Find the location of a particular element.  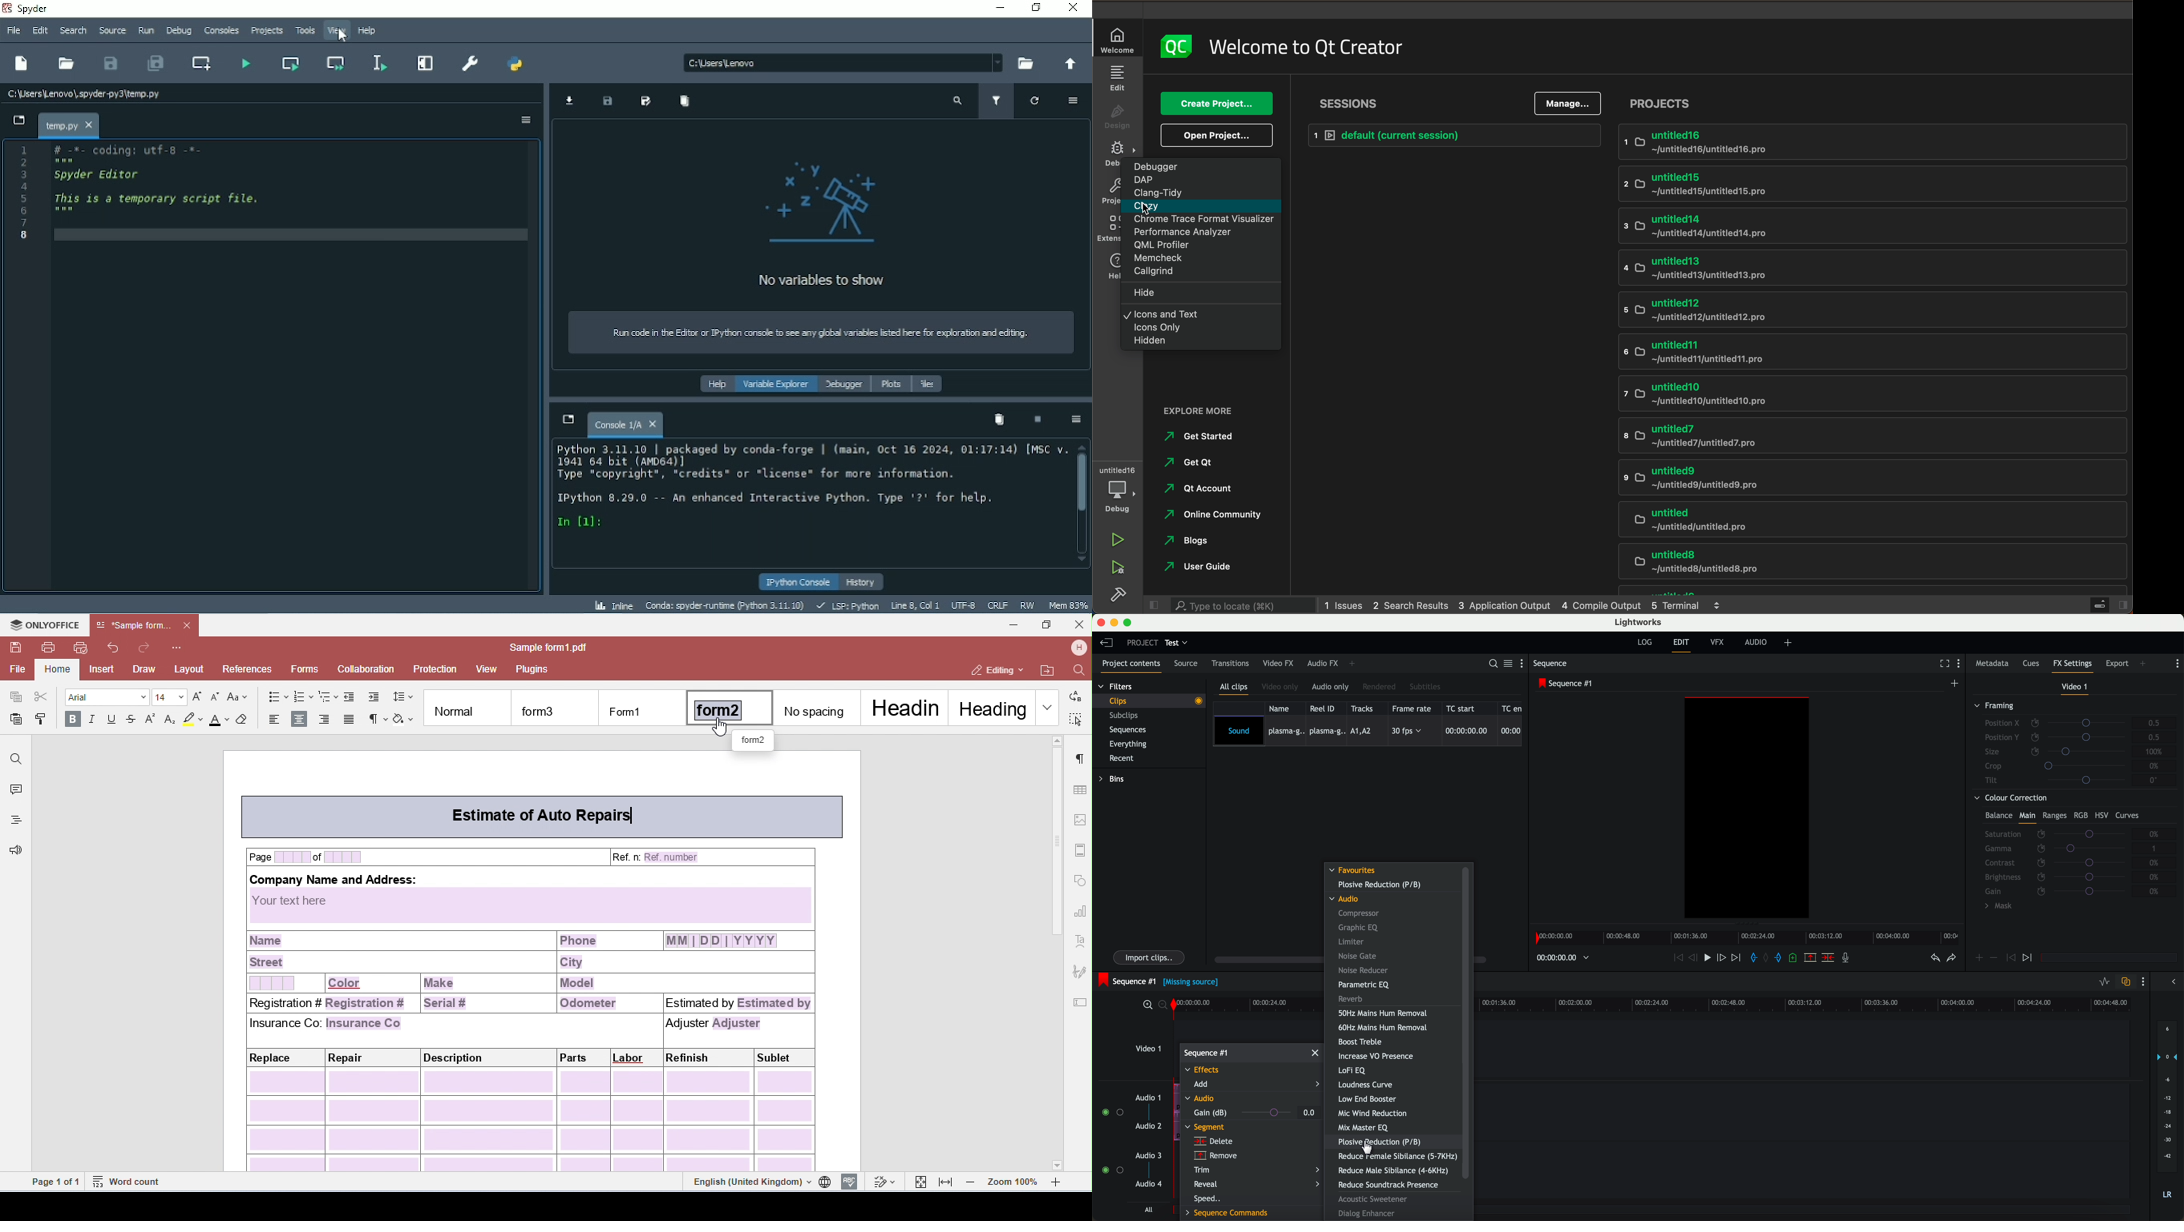

UTF is located at coordinates (963, 604).